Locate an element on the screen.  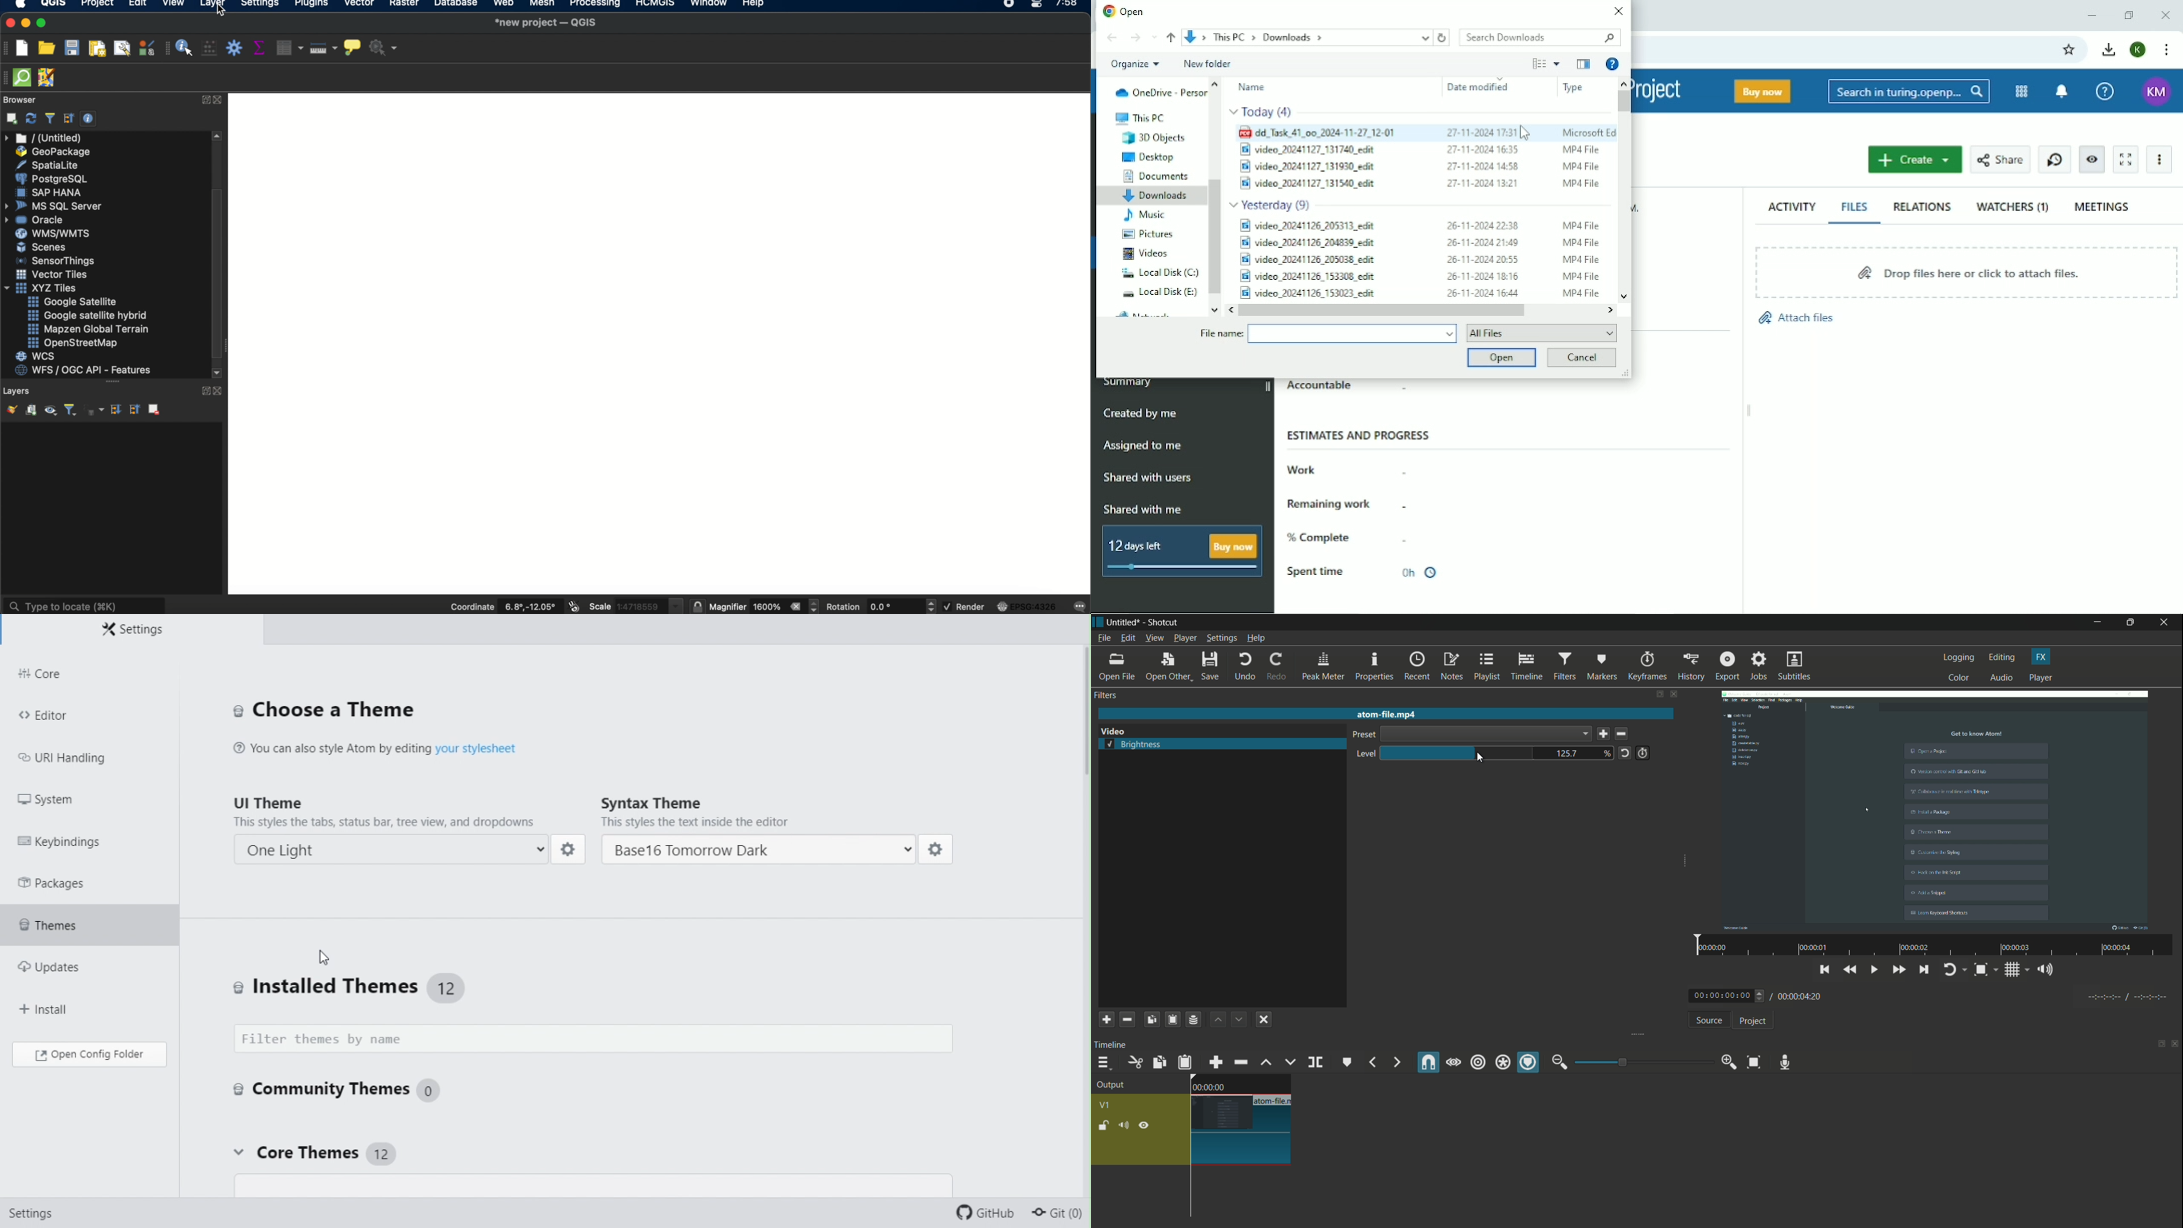
brightness bar is located at coordinates (1458, 753).